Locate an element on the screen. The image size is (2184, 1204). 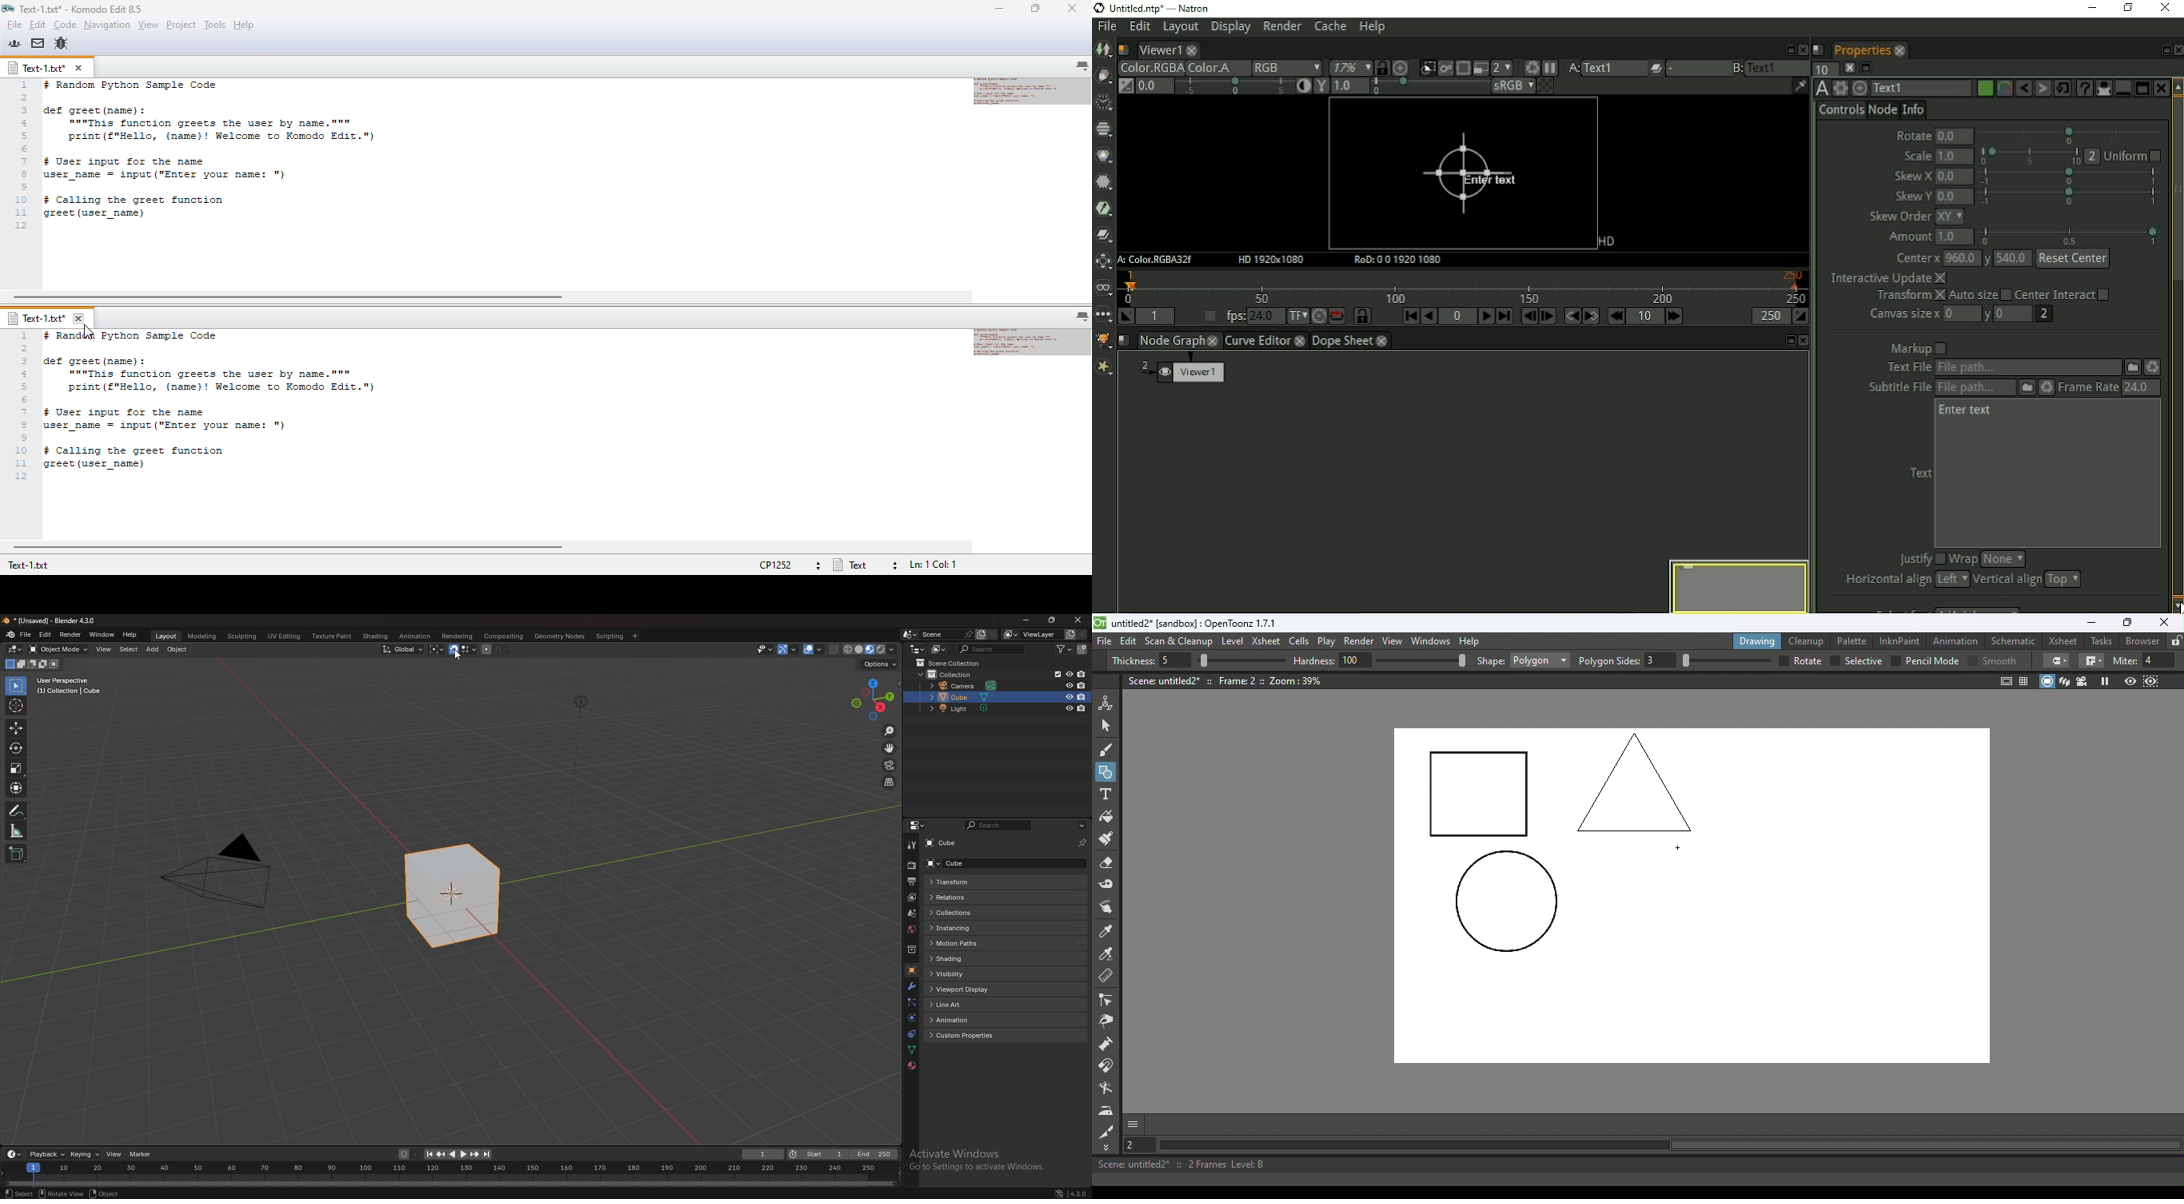
horizontal scroll bar is located at coordinates (288, 548).